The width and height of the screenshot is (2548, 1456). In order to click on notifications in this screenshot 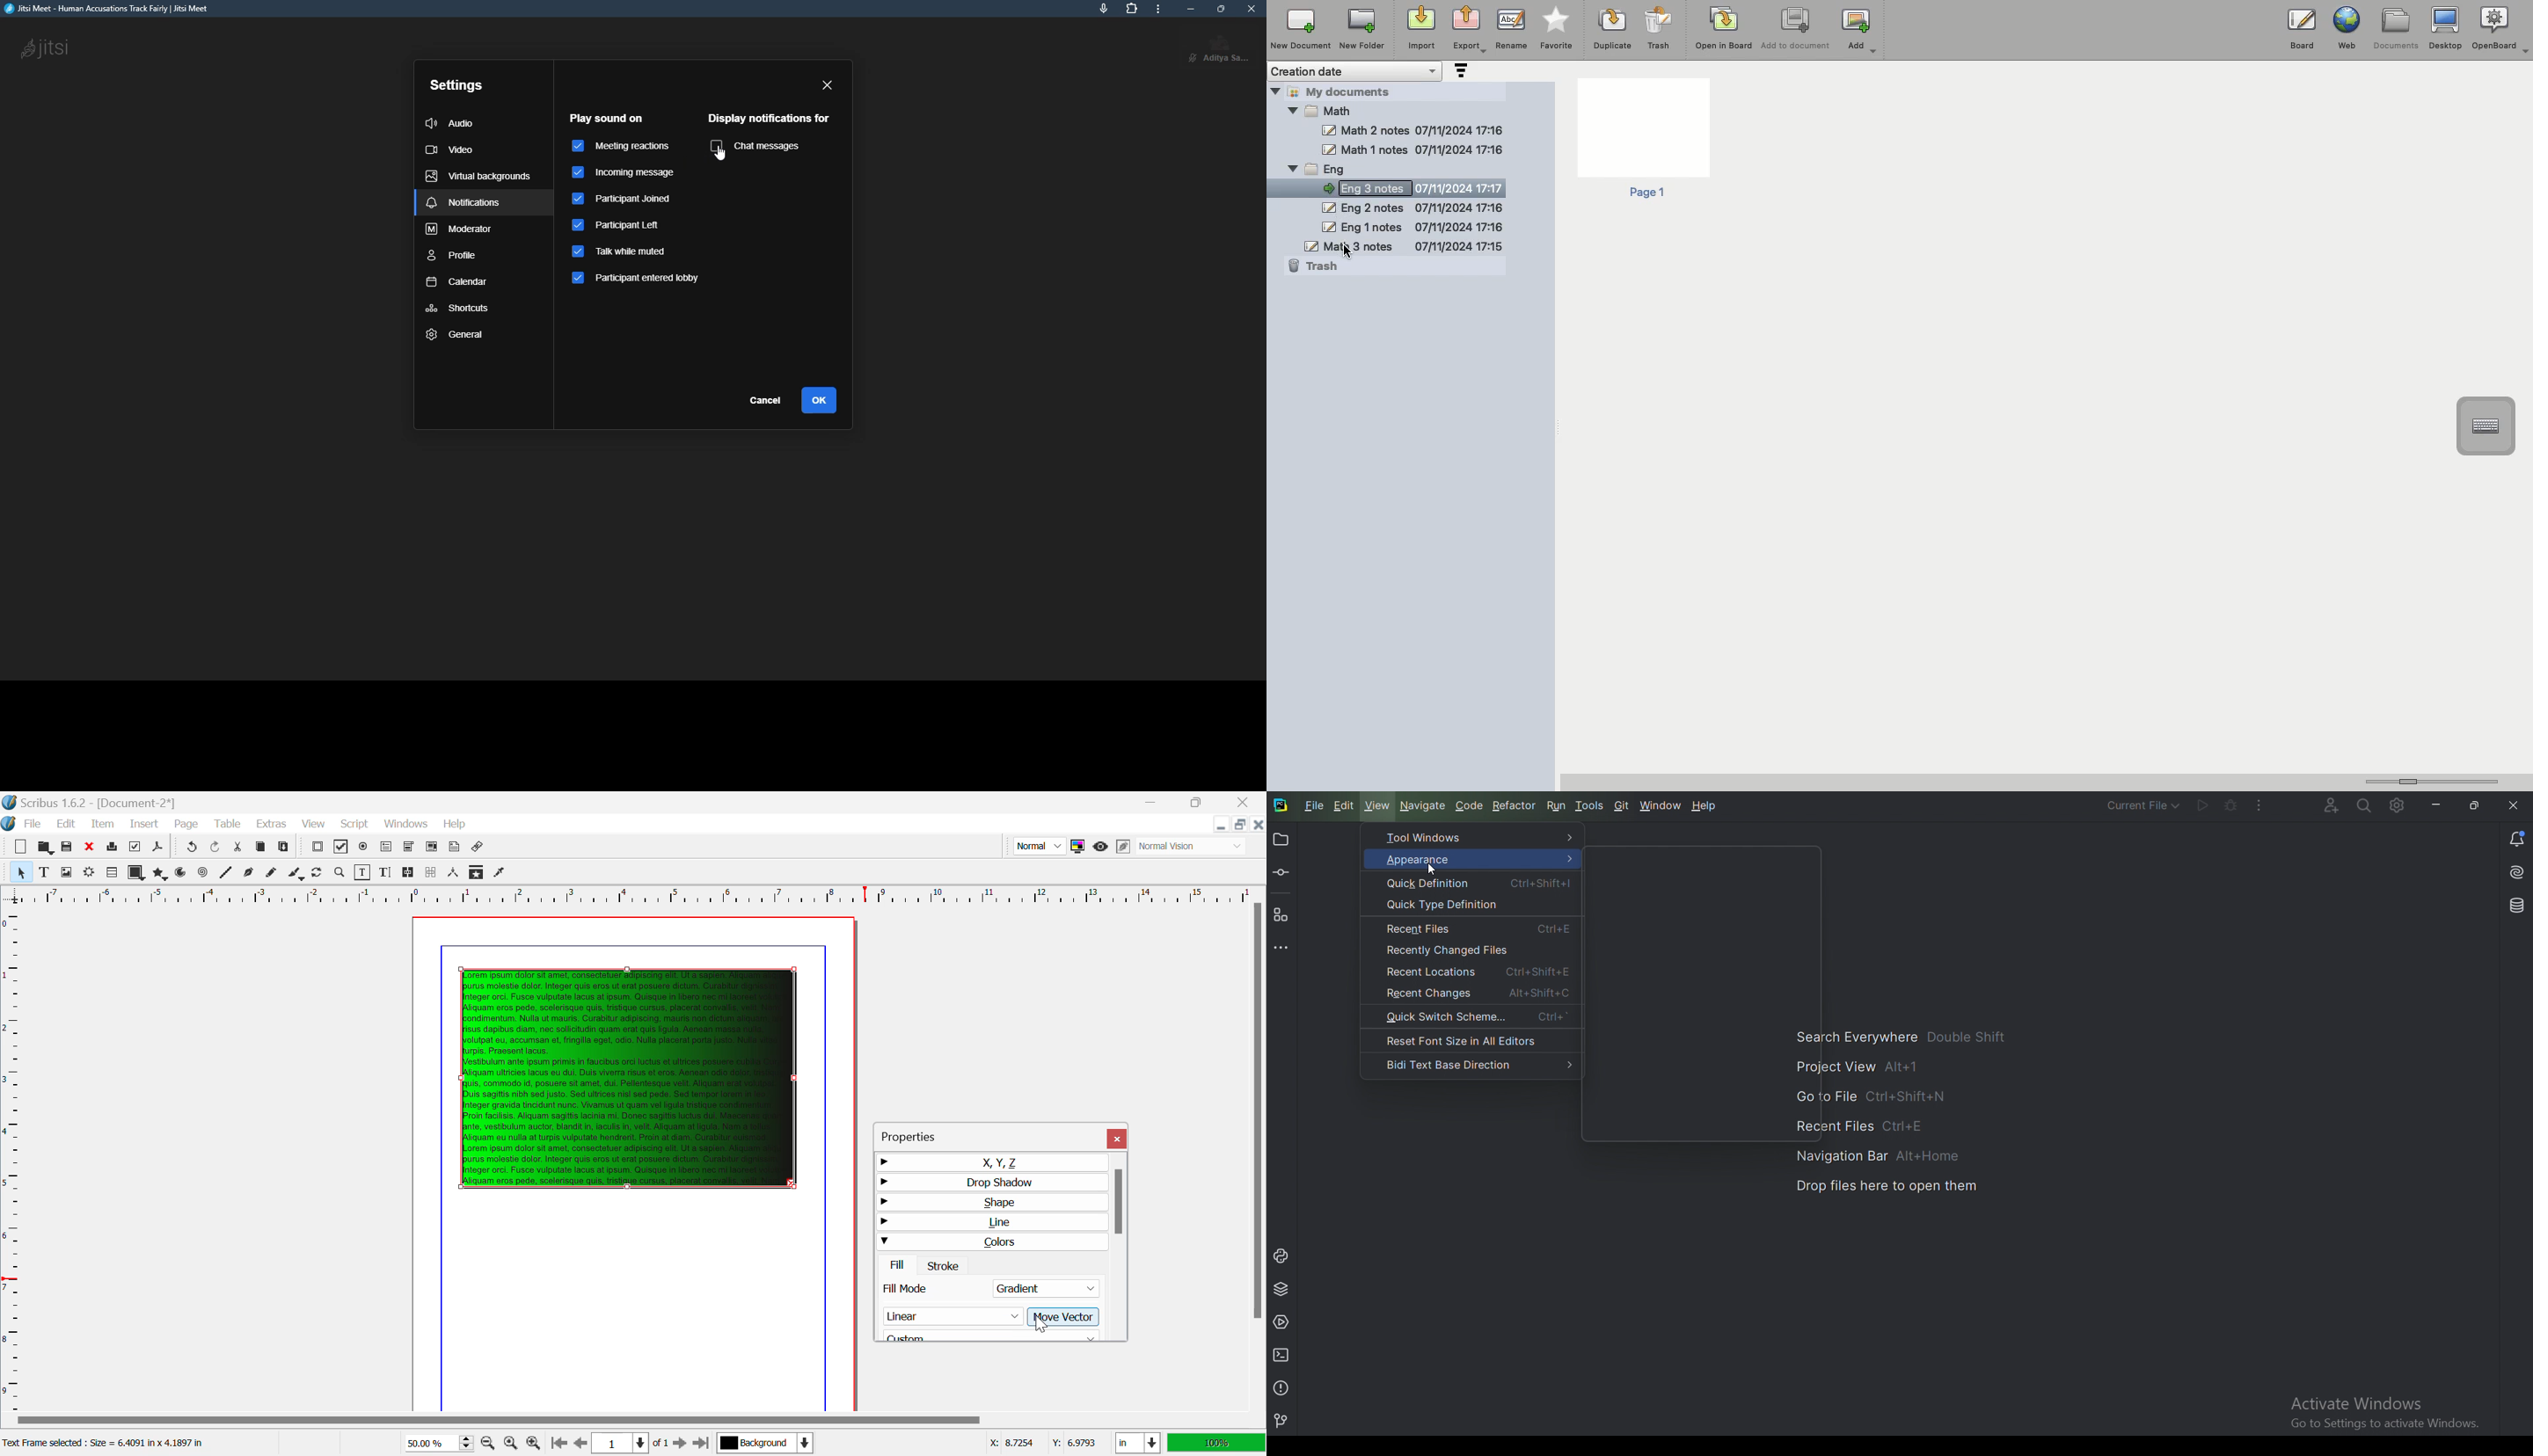, I will do `click(465, 204)`.